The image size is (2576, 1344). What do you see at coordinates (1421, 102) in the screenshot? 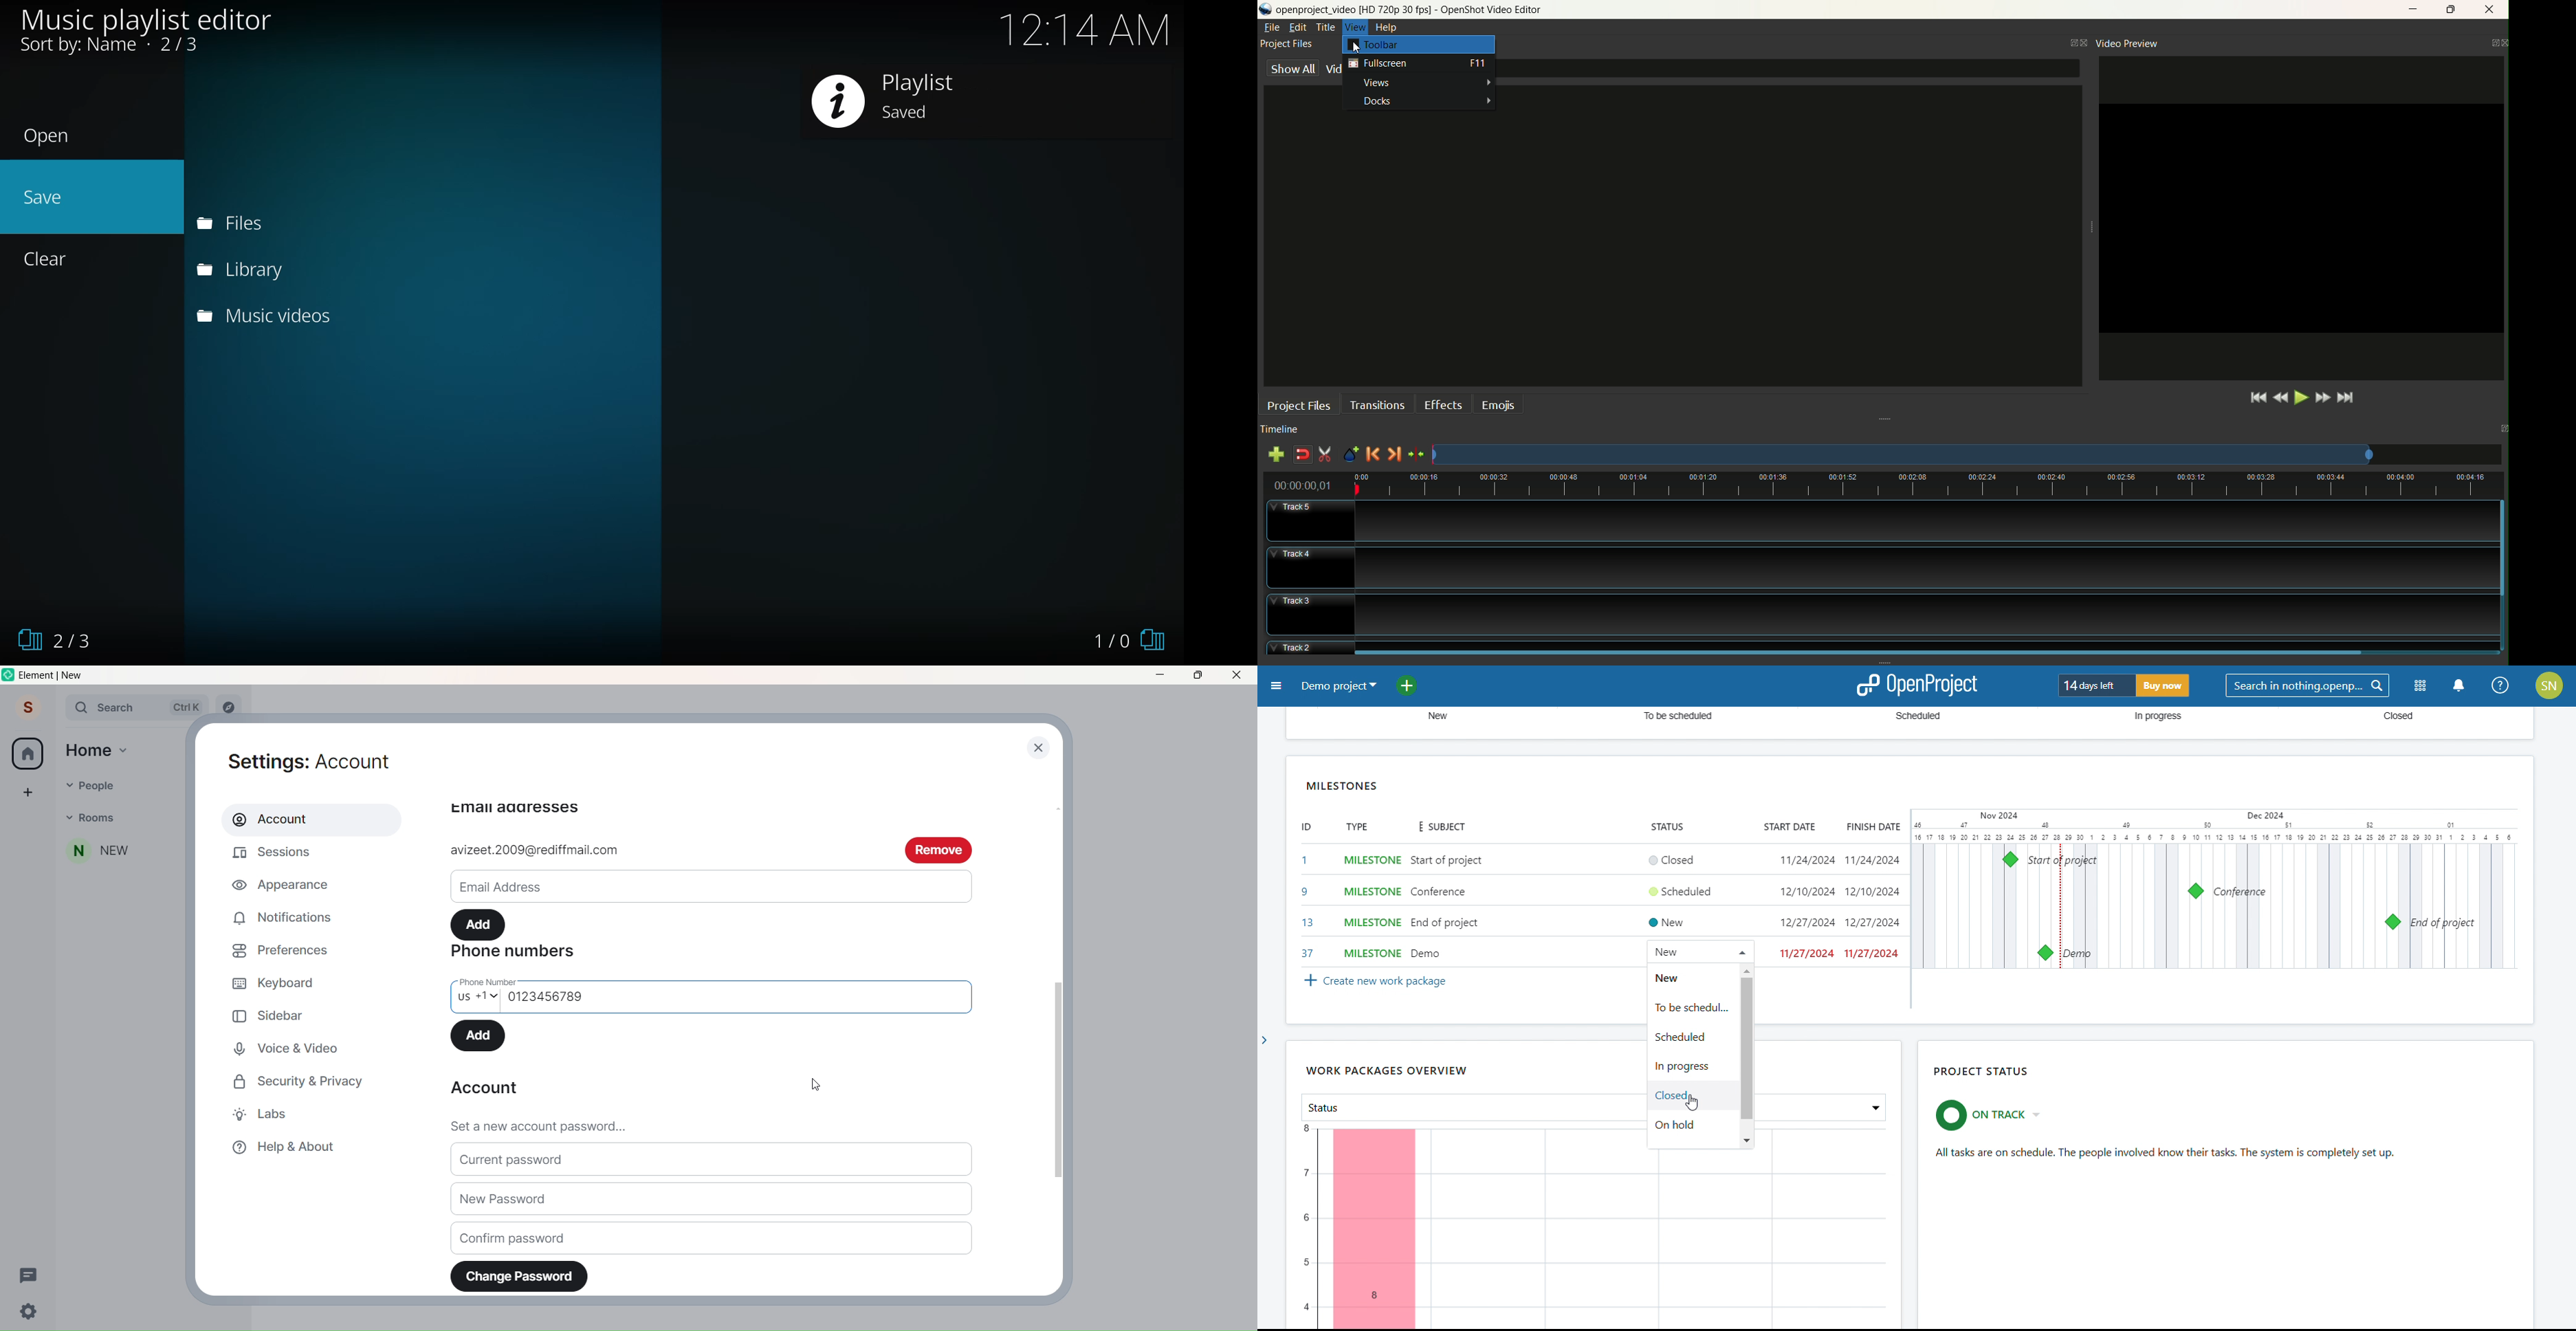
I see `docs` at bounding box center [1421, 102].